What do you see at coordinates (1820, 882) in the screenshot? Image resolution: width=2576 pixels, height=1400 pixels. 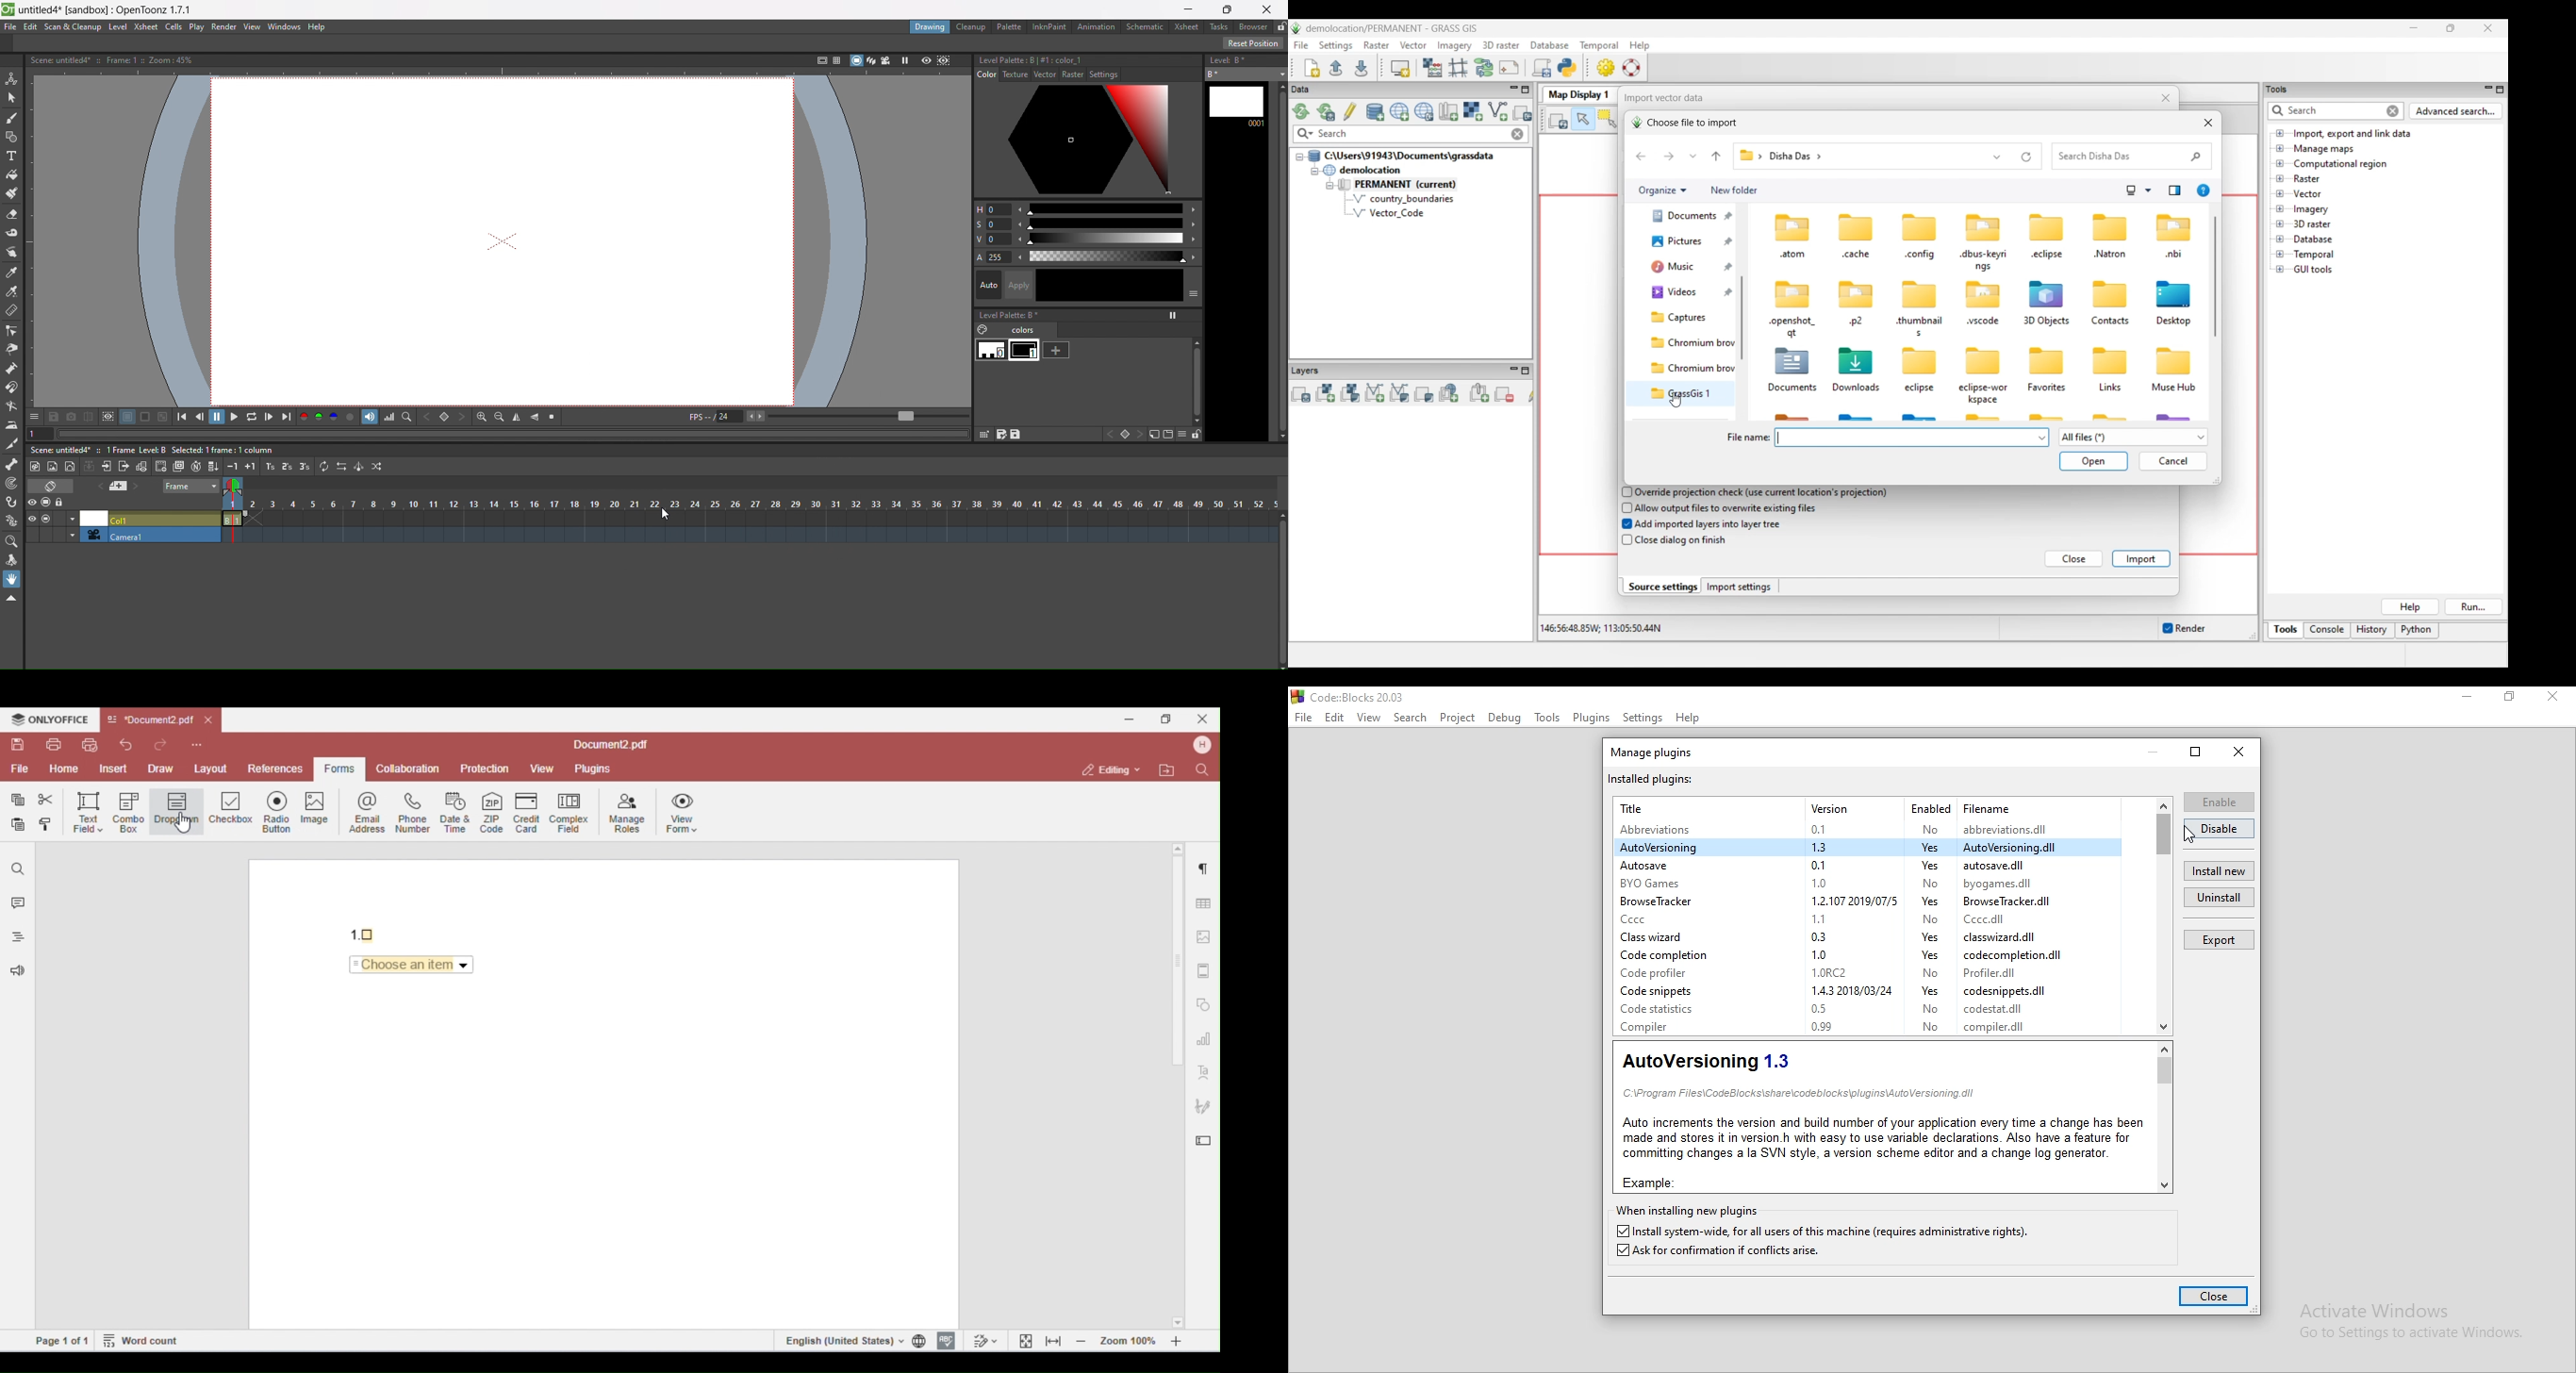 I see `1.0` at bounding box center [1820, 882].